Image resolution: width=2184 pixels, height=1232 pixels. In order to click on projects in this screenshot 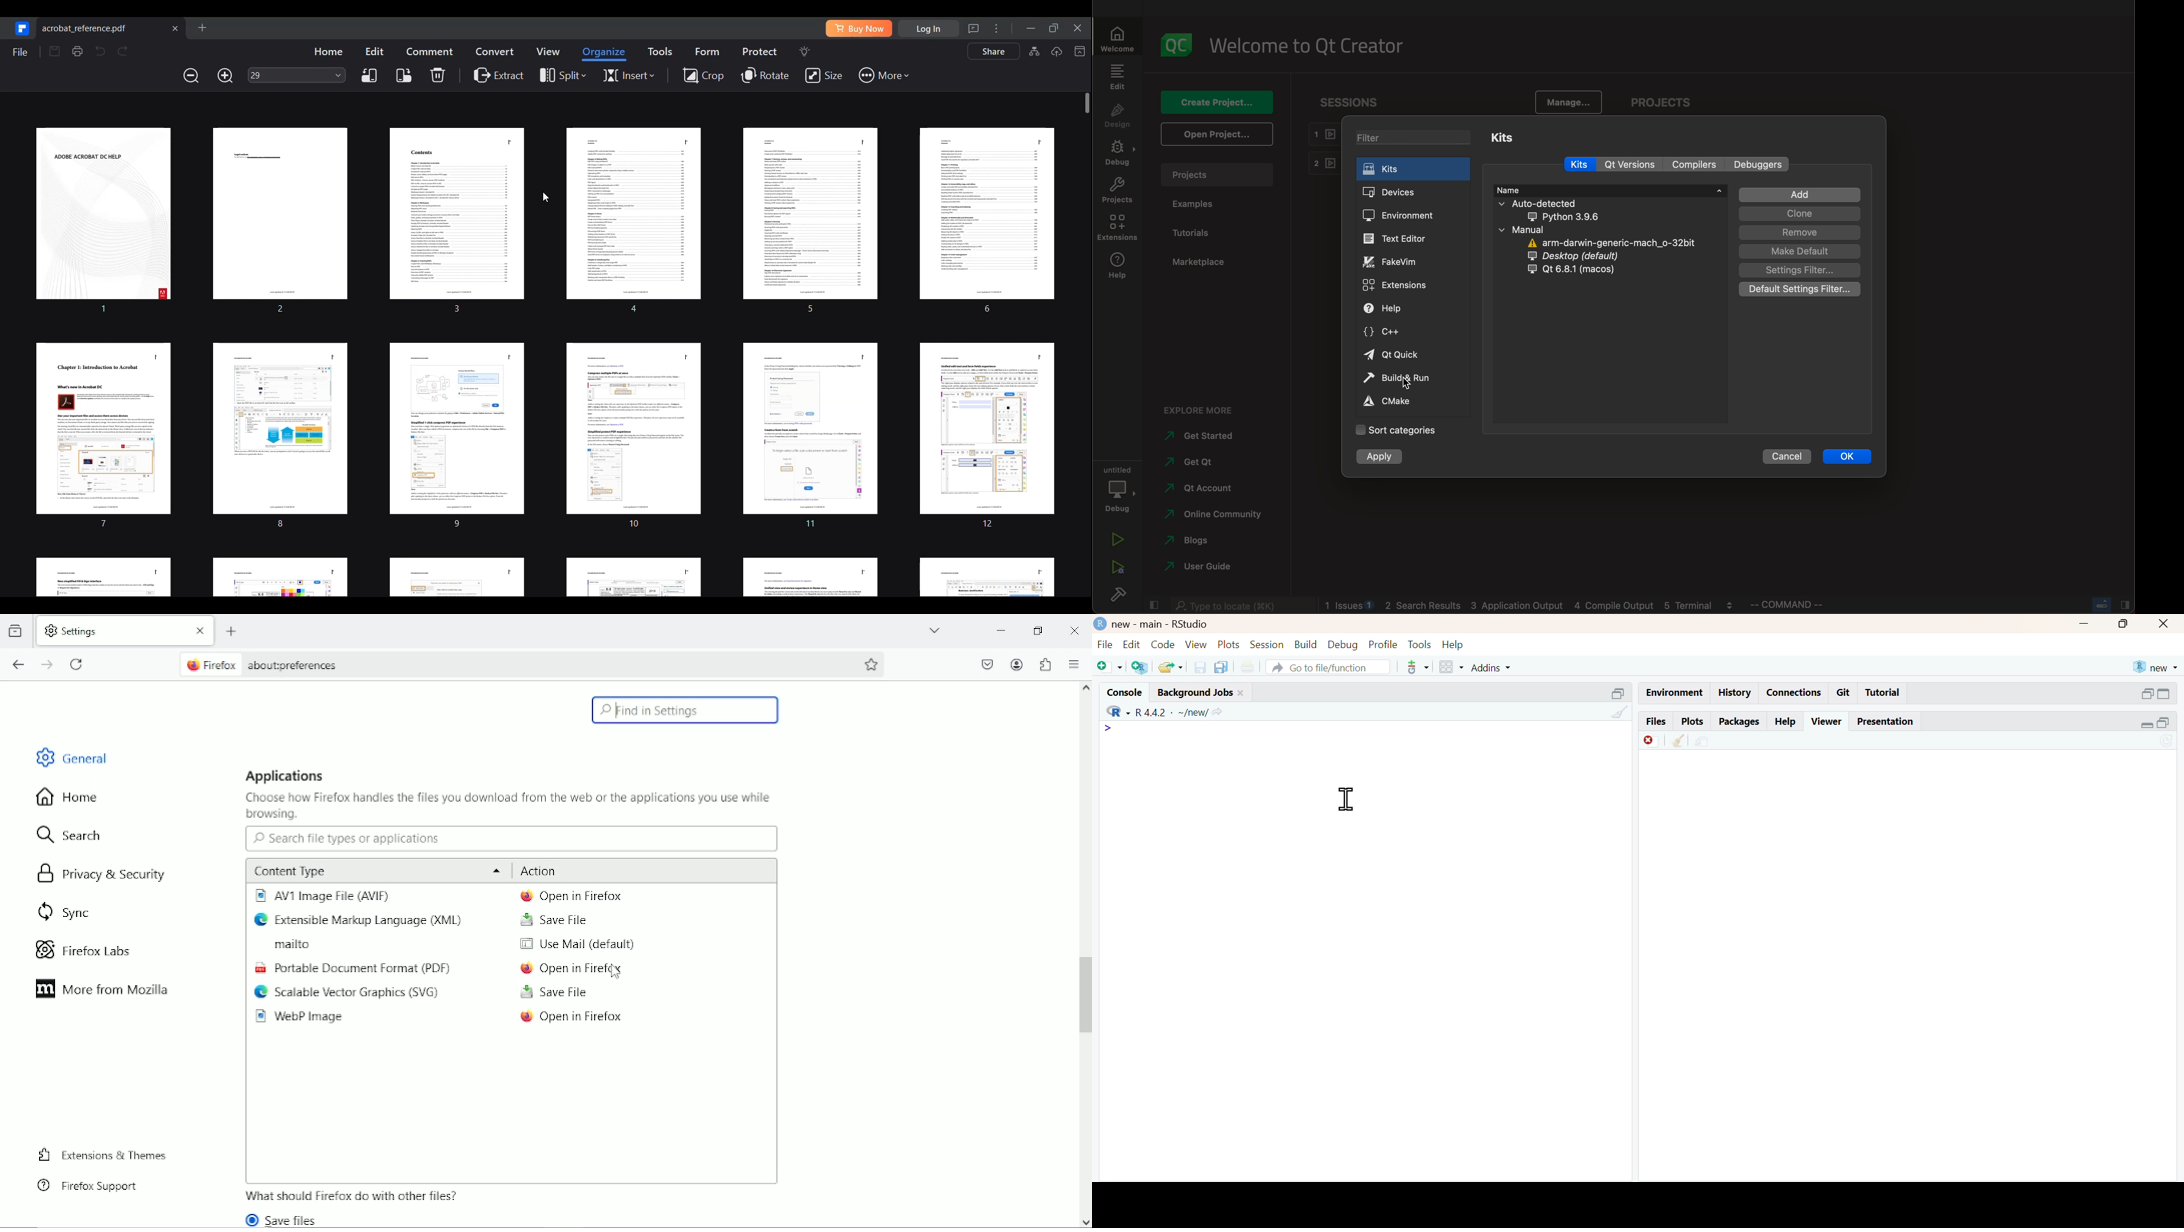, I will do `click(1664, 100)`.